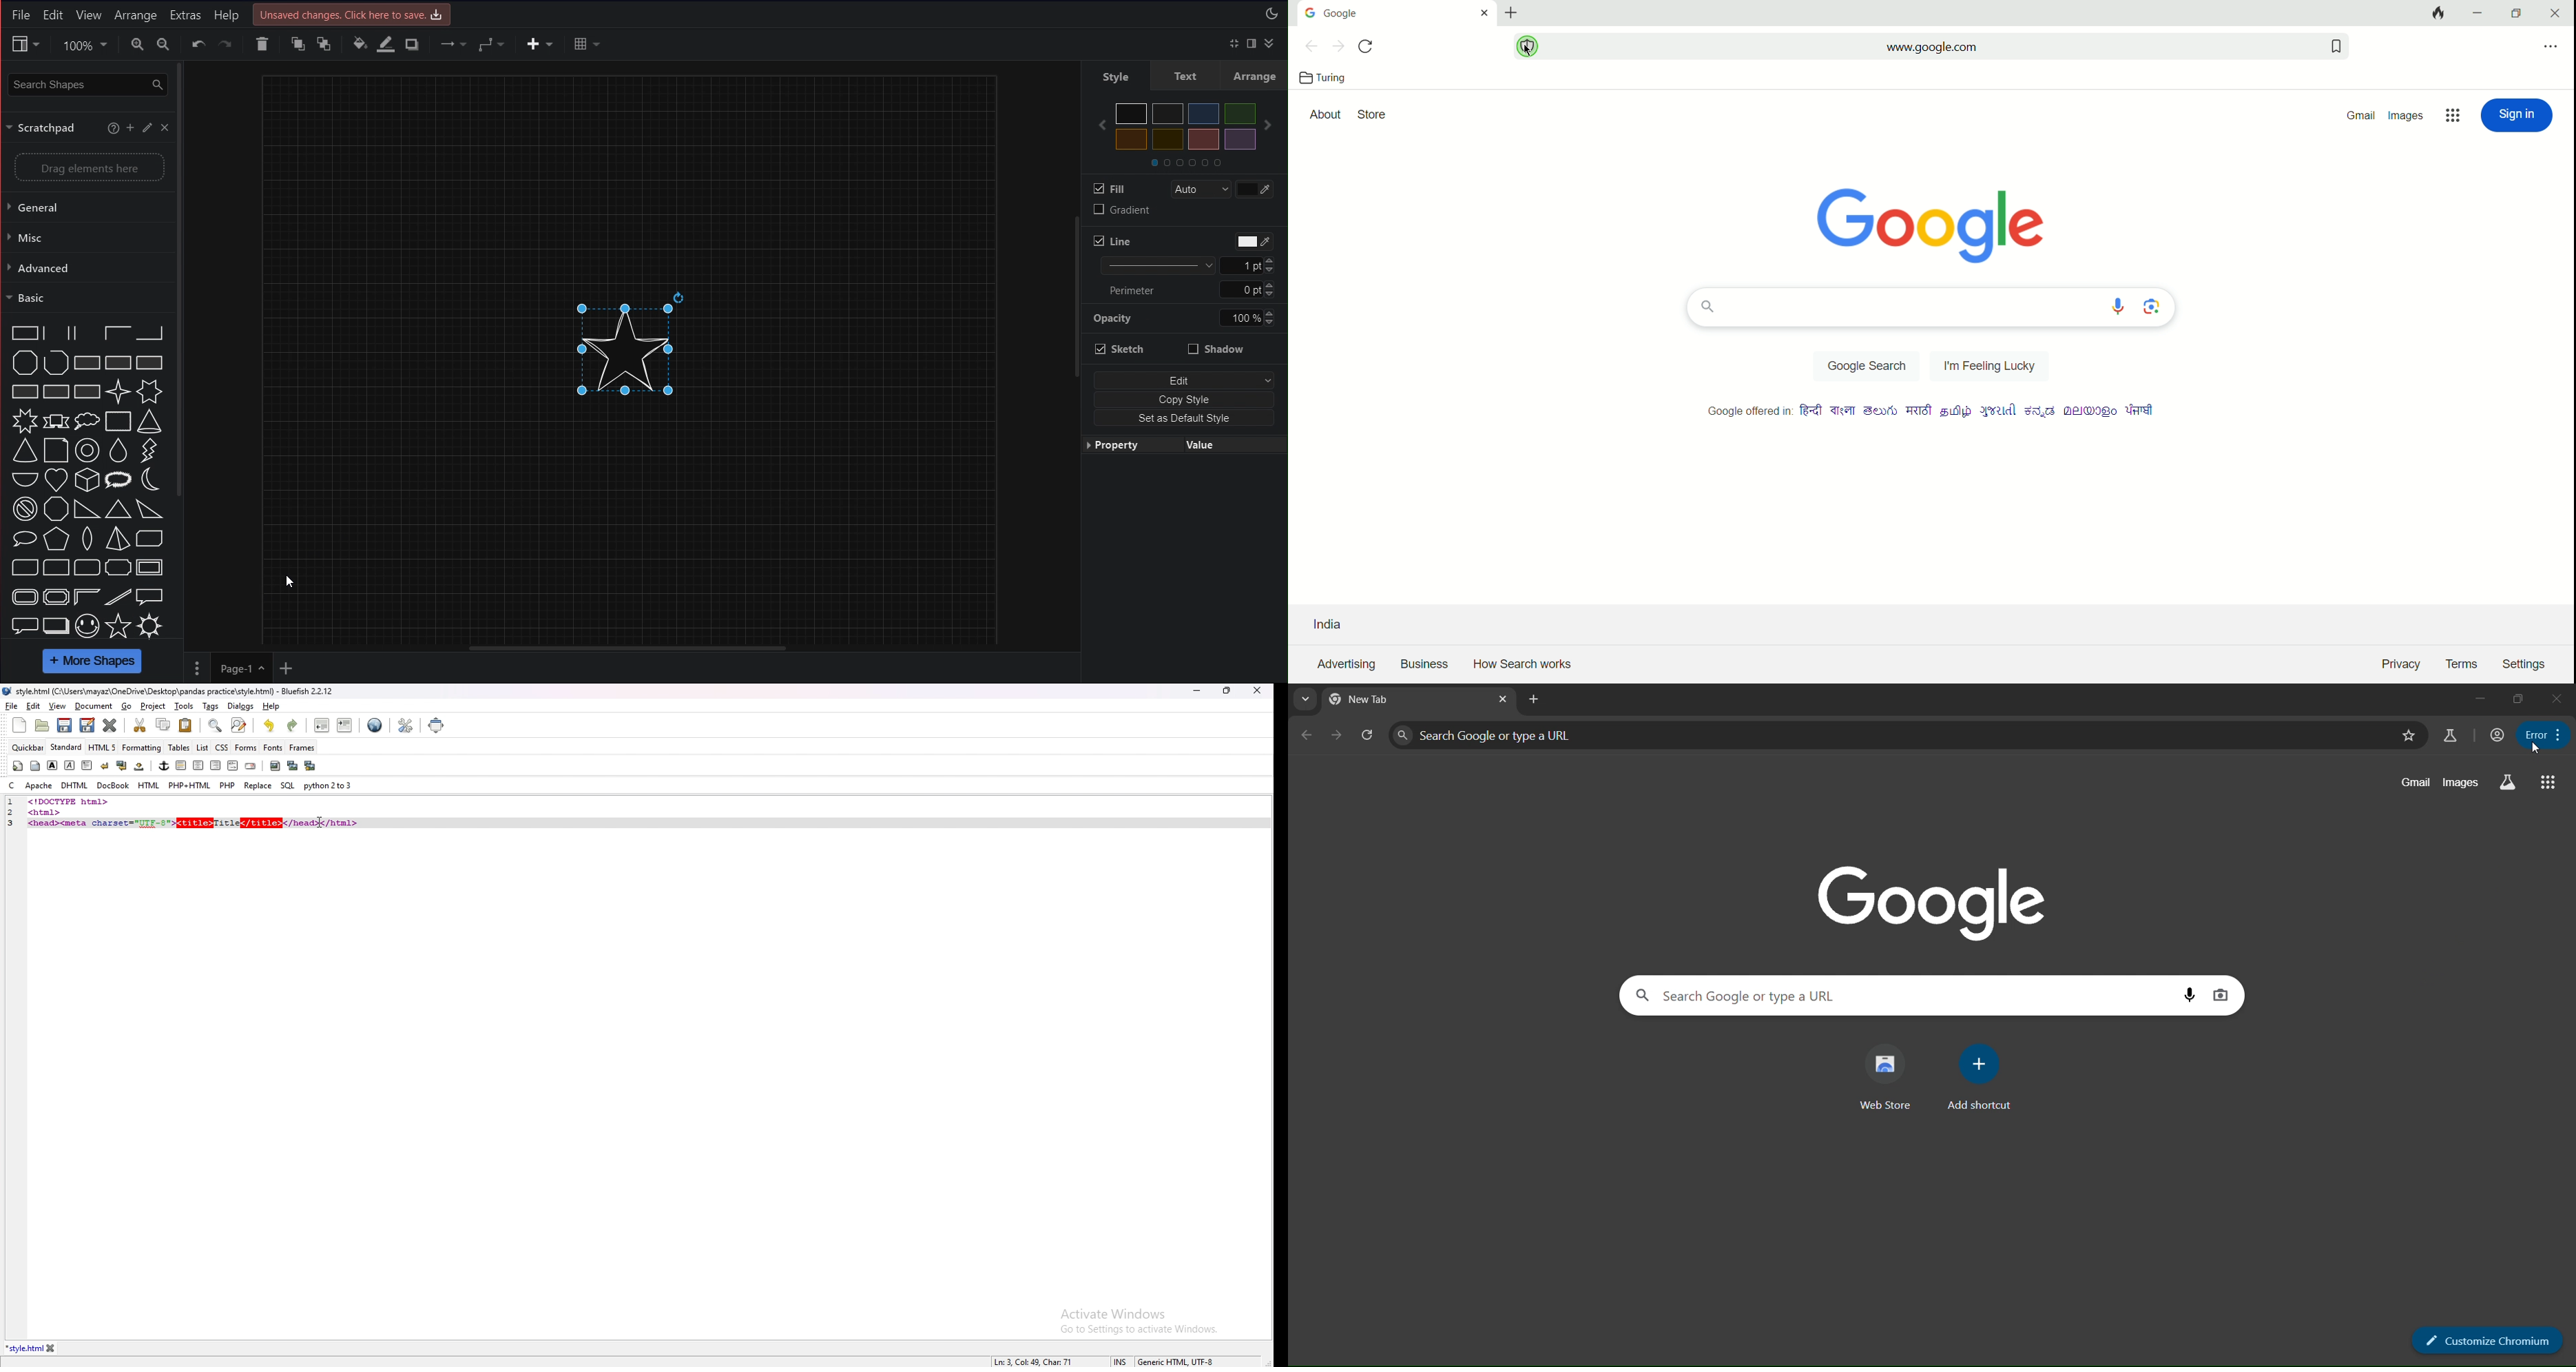 Image resolution: width=2576 pixels, height=1372 pixels. Describe the element at coordinates (65, 725) in the screenshot. I see `save` at that location.